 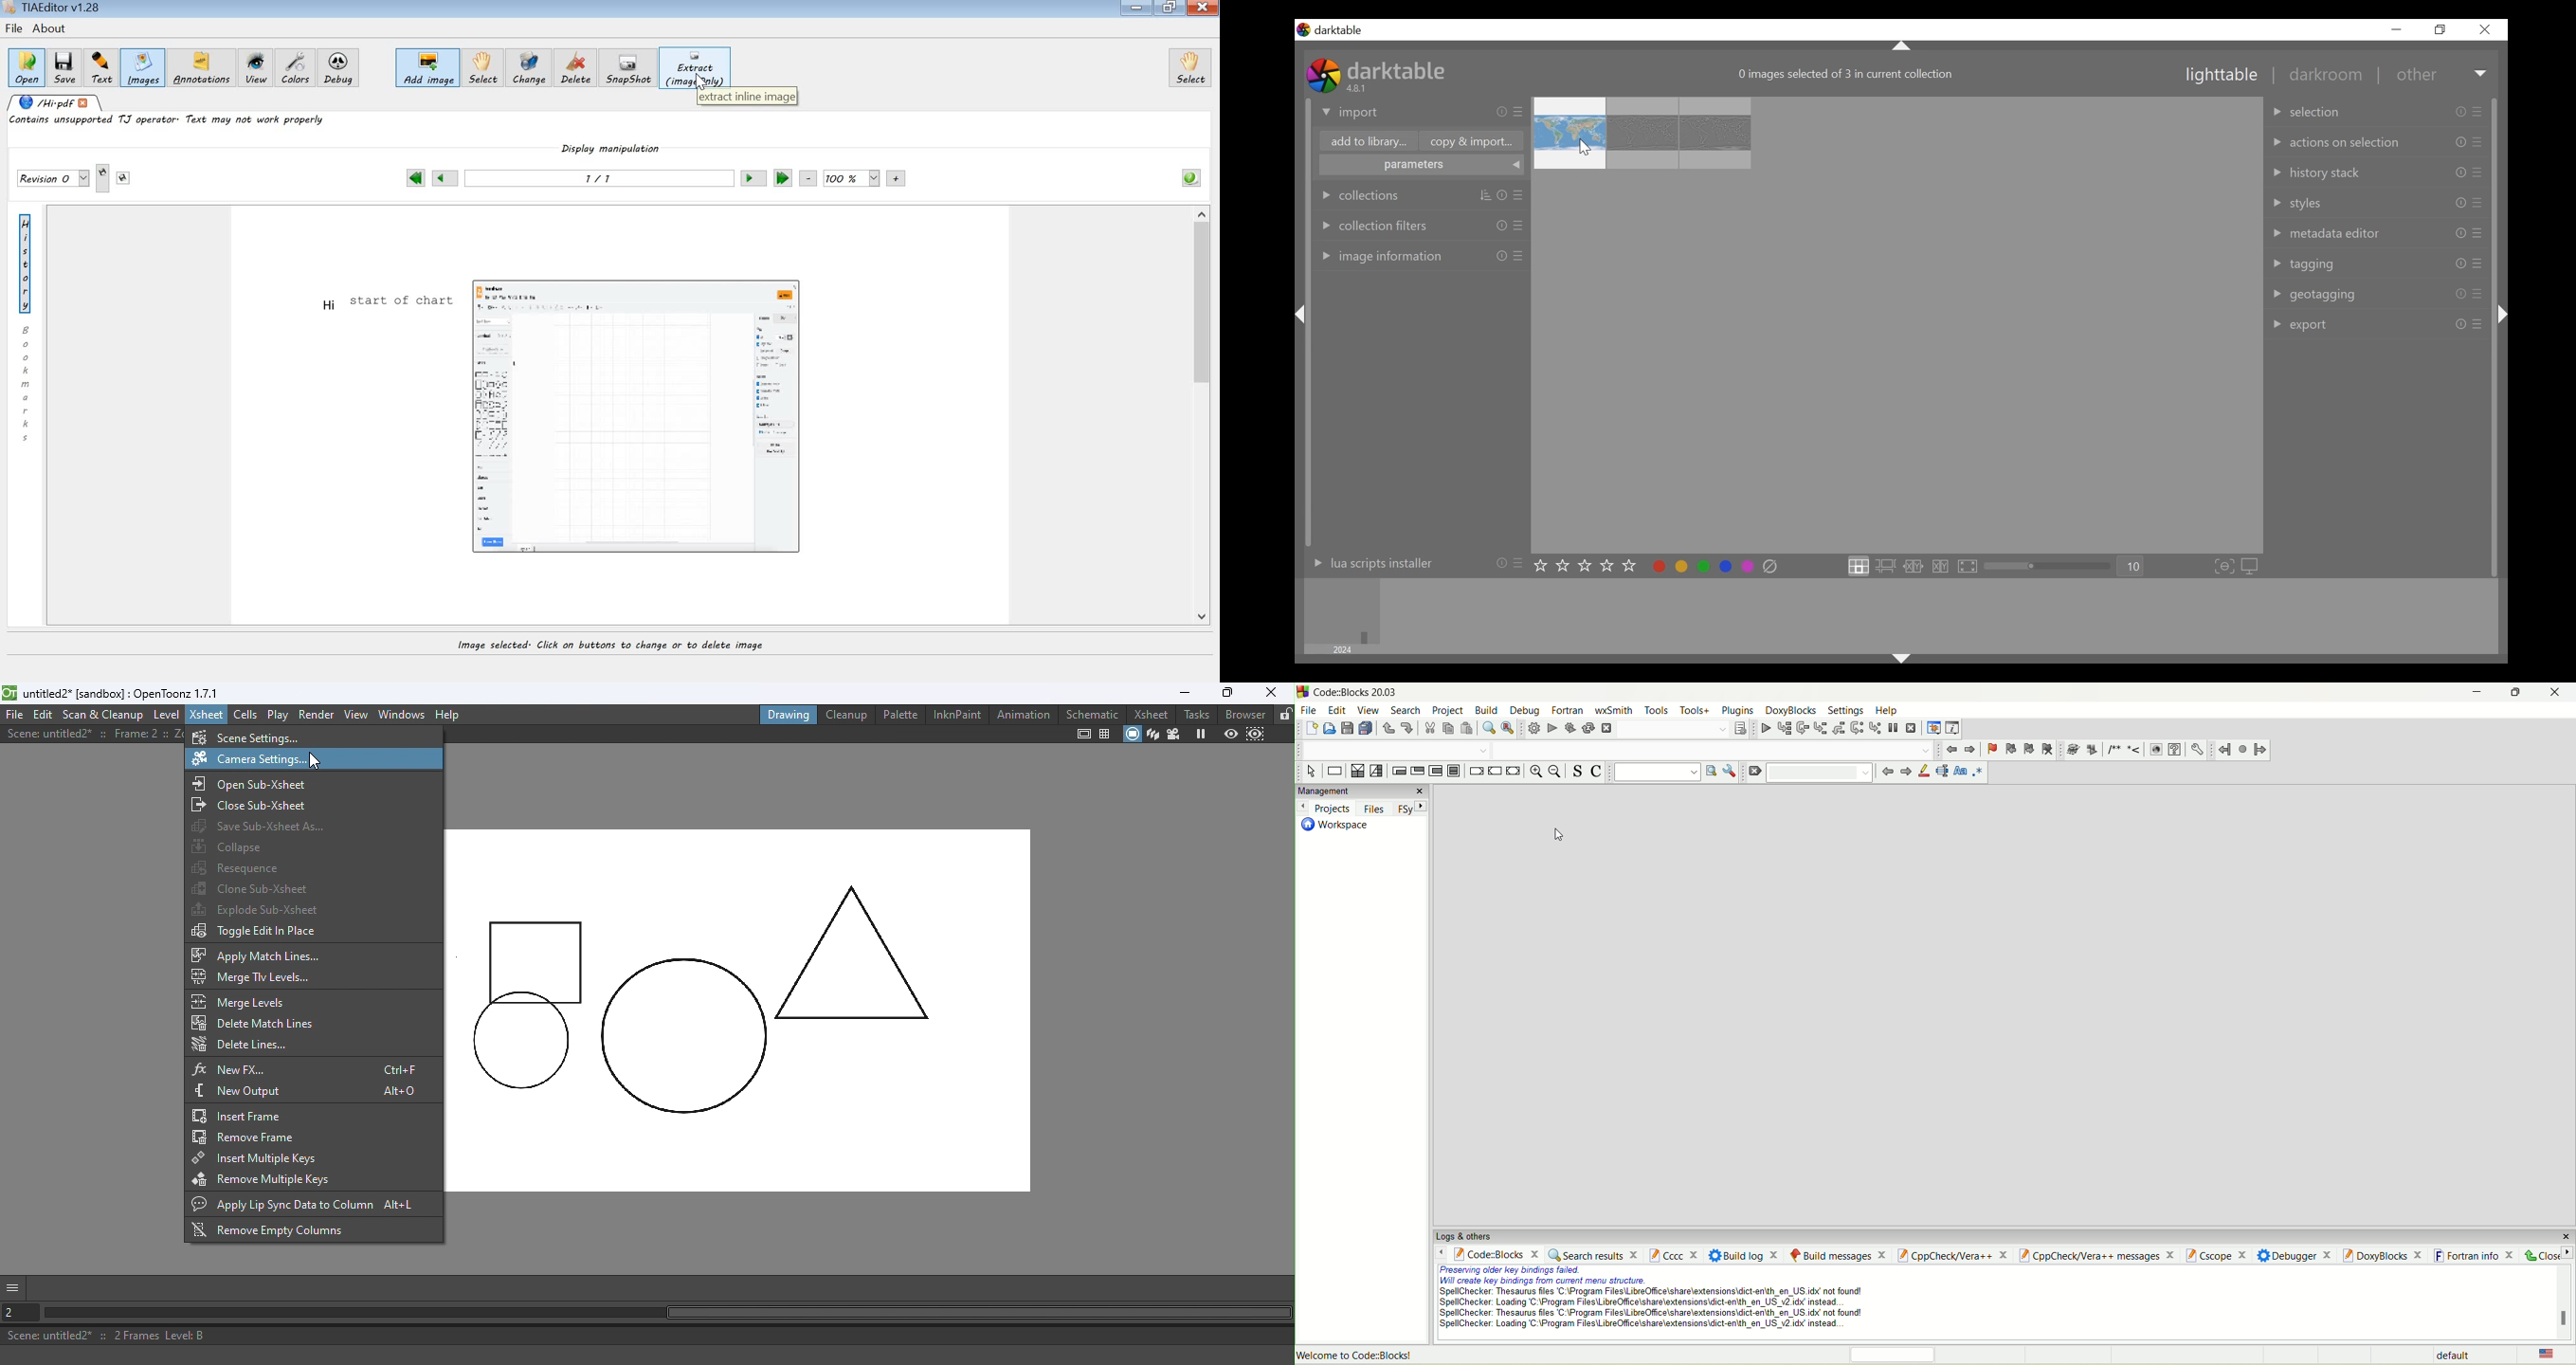 I want to click on selected text, so click(x=1942, y=773).